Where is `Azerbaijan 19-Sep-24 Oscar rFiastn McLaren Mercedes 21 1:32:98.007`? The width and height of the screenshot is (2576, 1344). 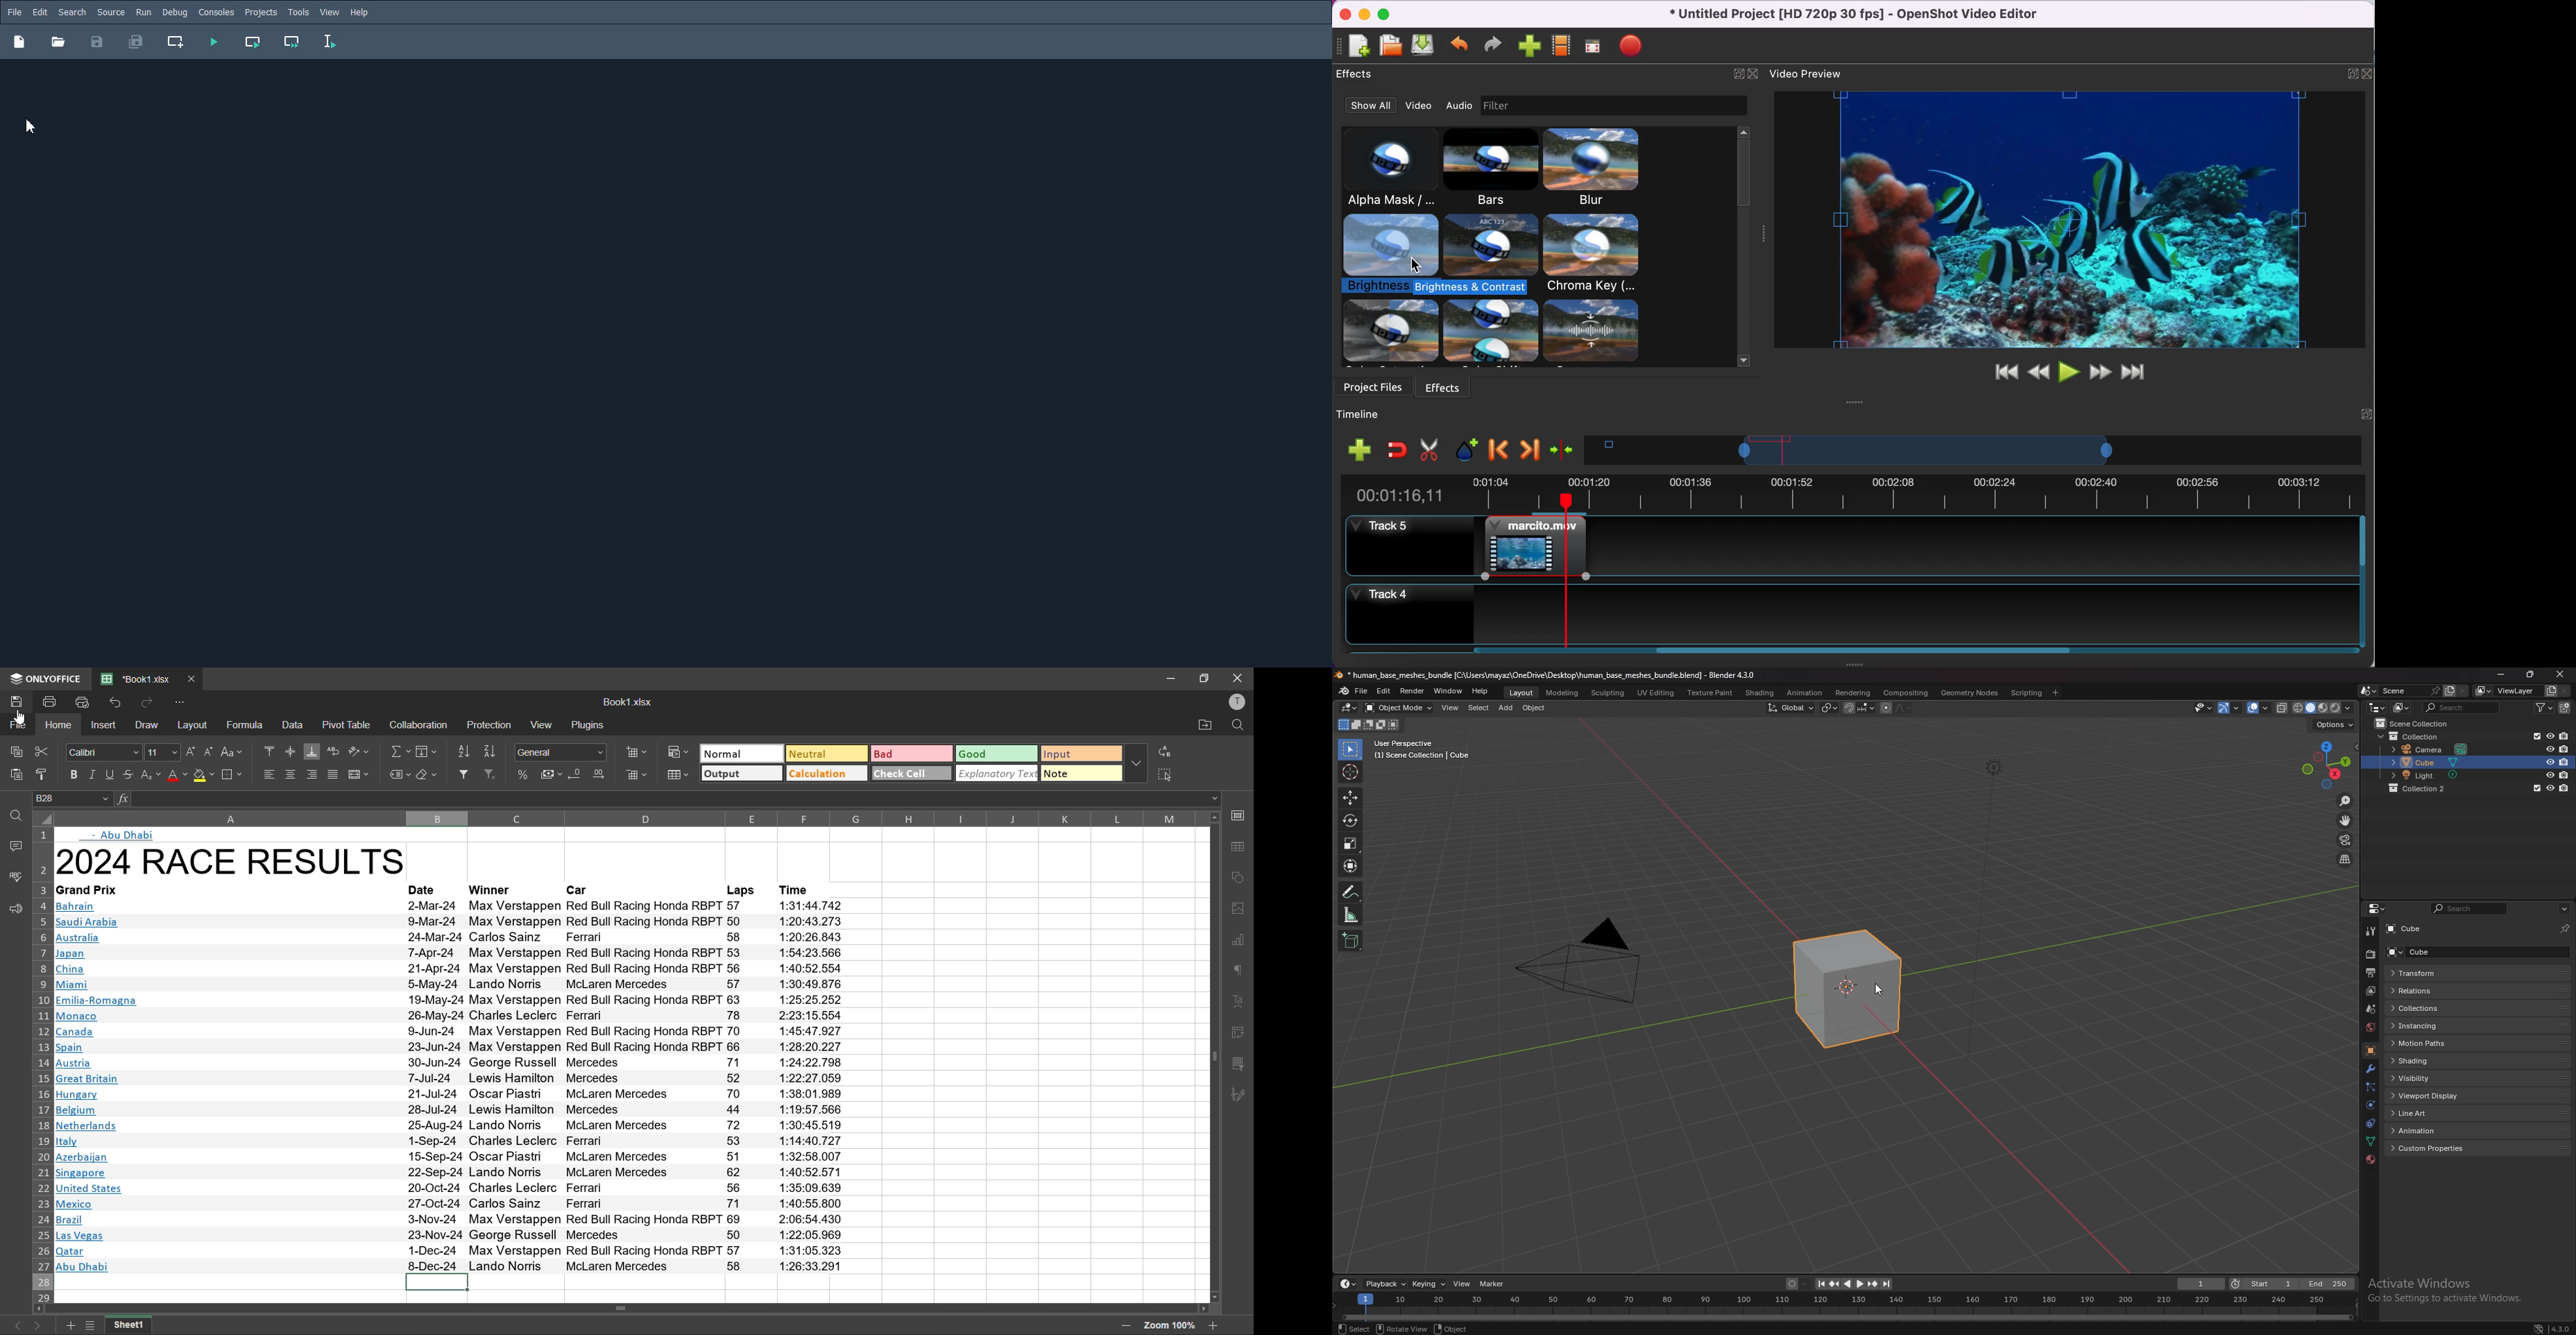
Azerbaijan 19-Sep-24 Oscar rFiastn McLaren Mercedes 21 1:32:98.007 is located at coordinates (451, 1157).